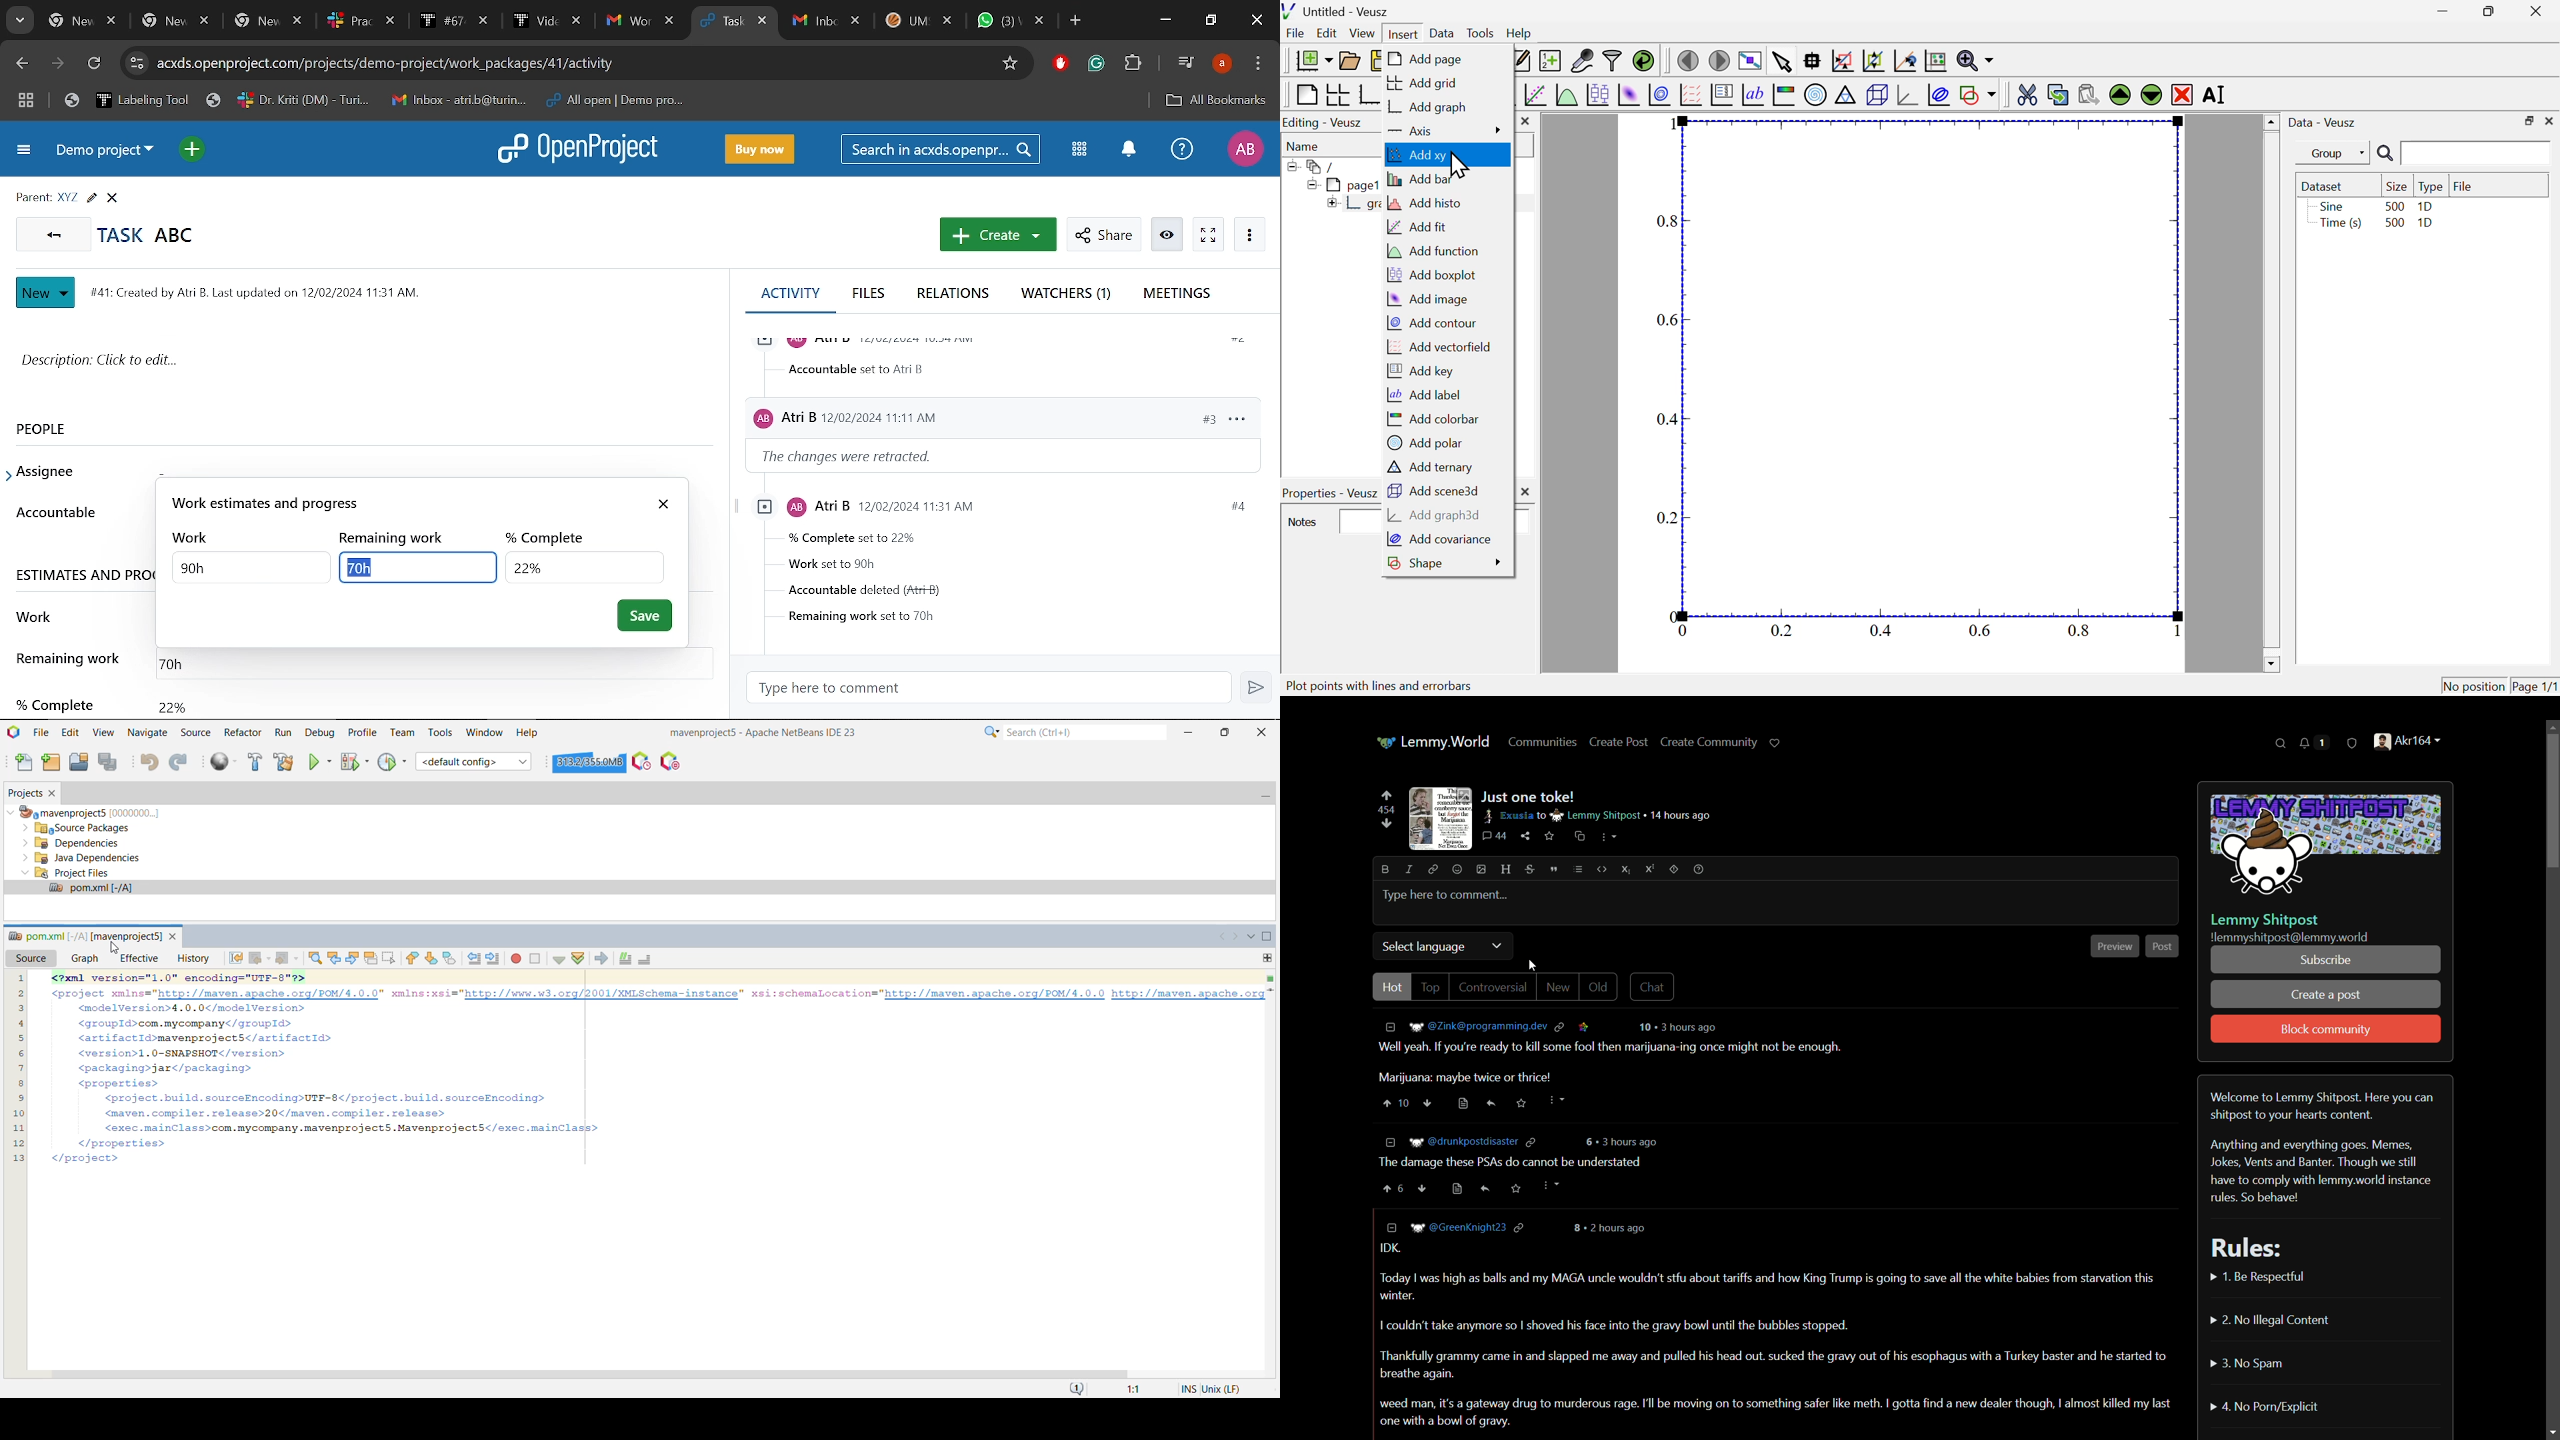 This screenshot has width=2576, height=1456. I want to click on TOtal work, so click(250, 568).